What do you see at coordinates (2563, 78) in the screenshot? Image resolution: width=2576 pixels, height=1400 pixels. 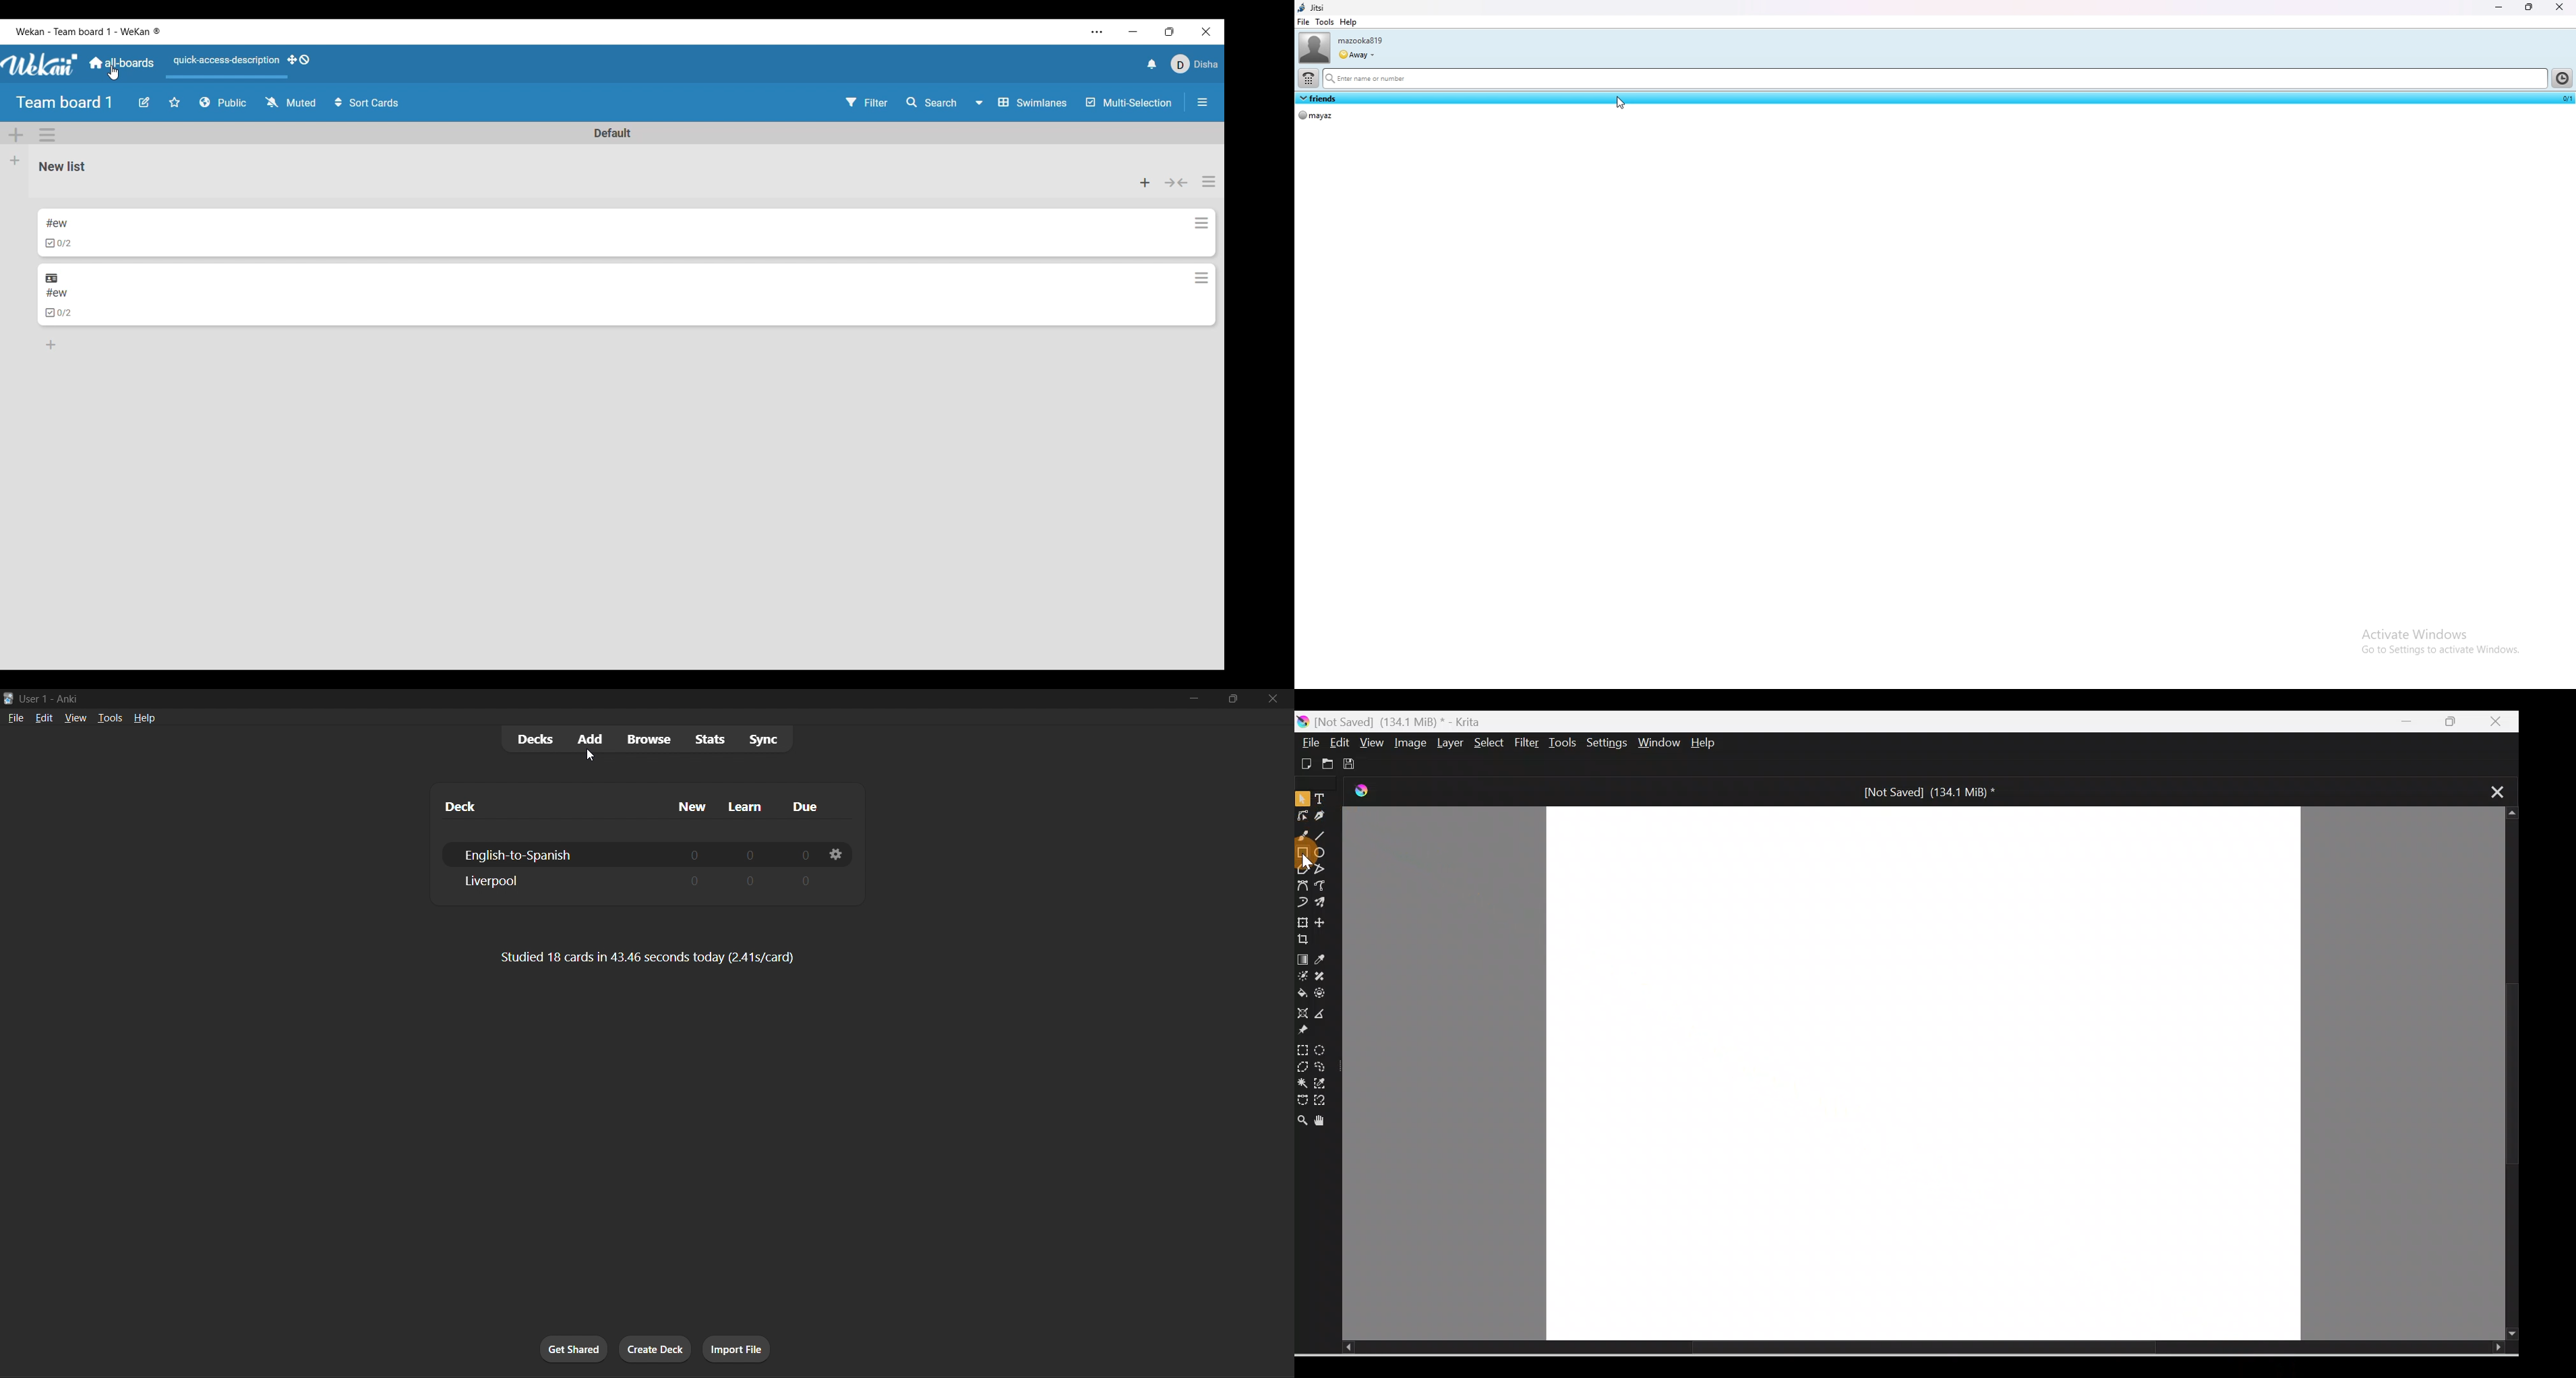 I see `history` at bounding box center [2563, 78].